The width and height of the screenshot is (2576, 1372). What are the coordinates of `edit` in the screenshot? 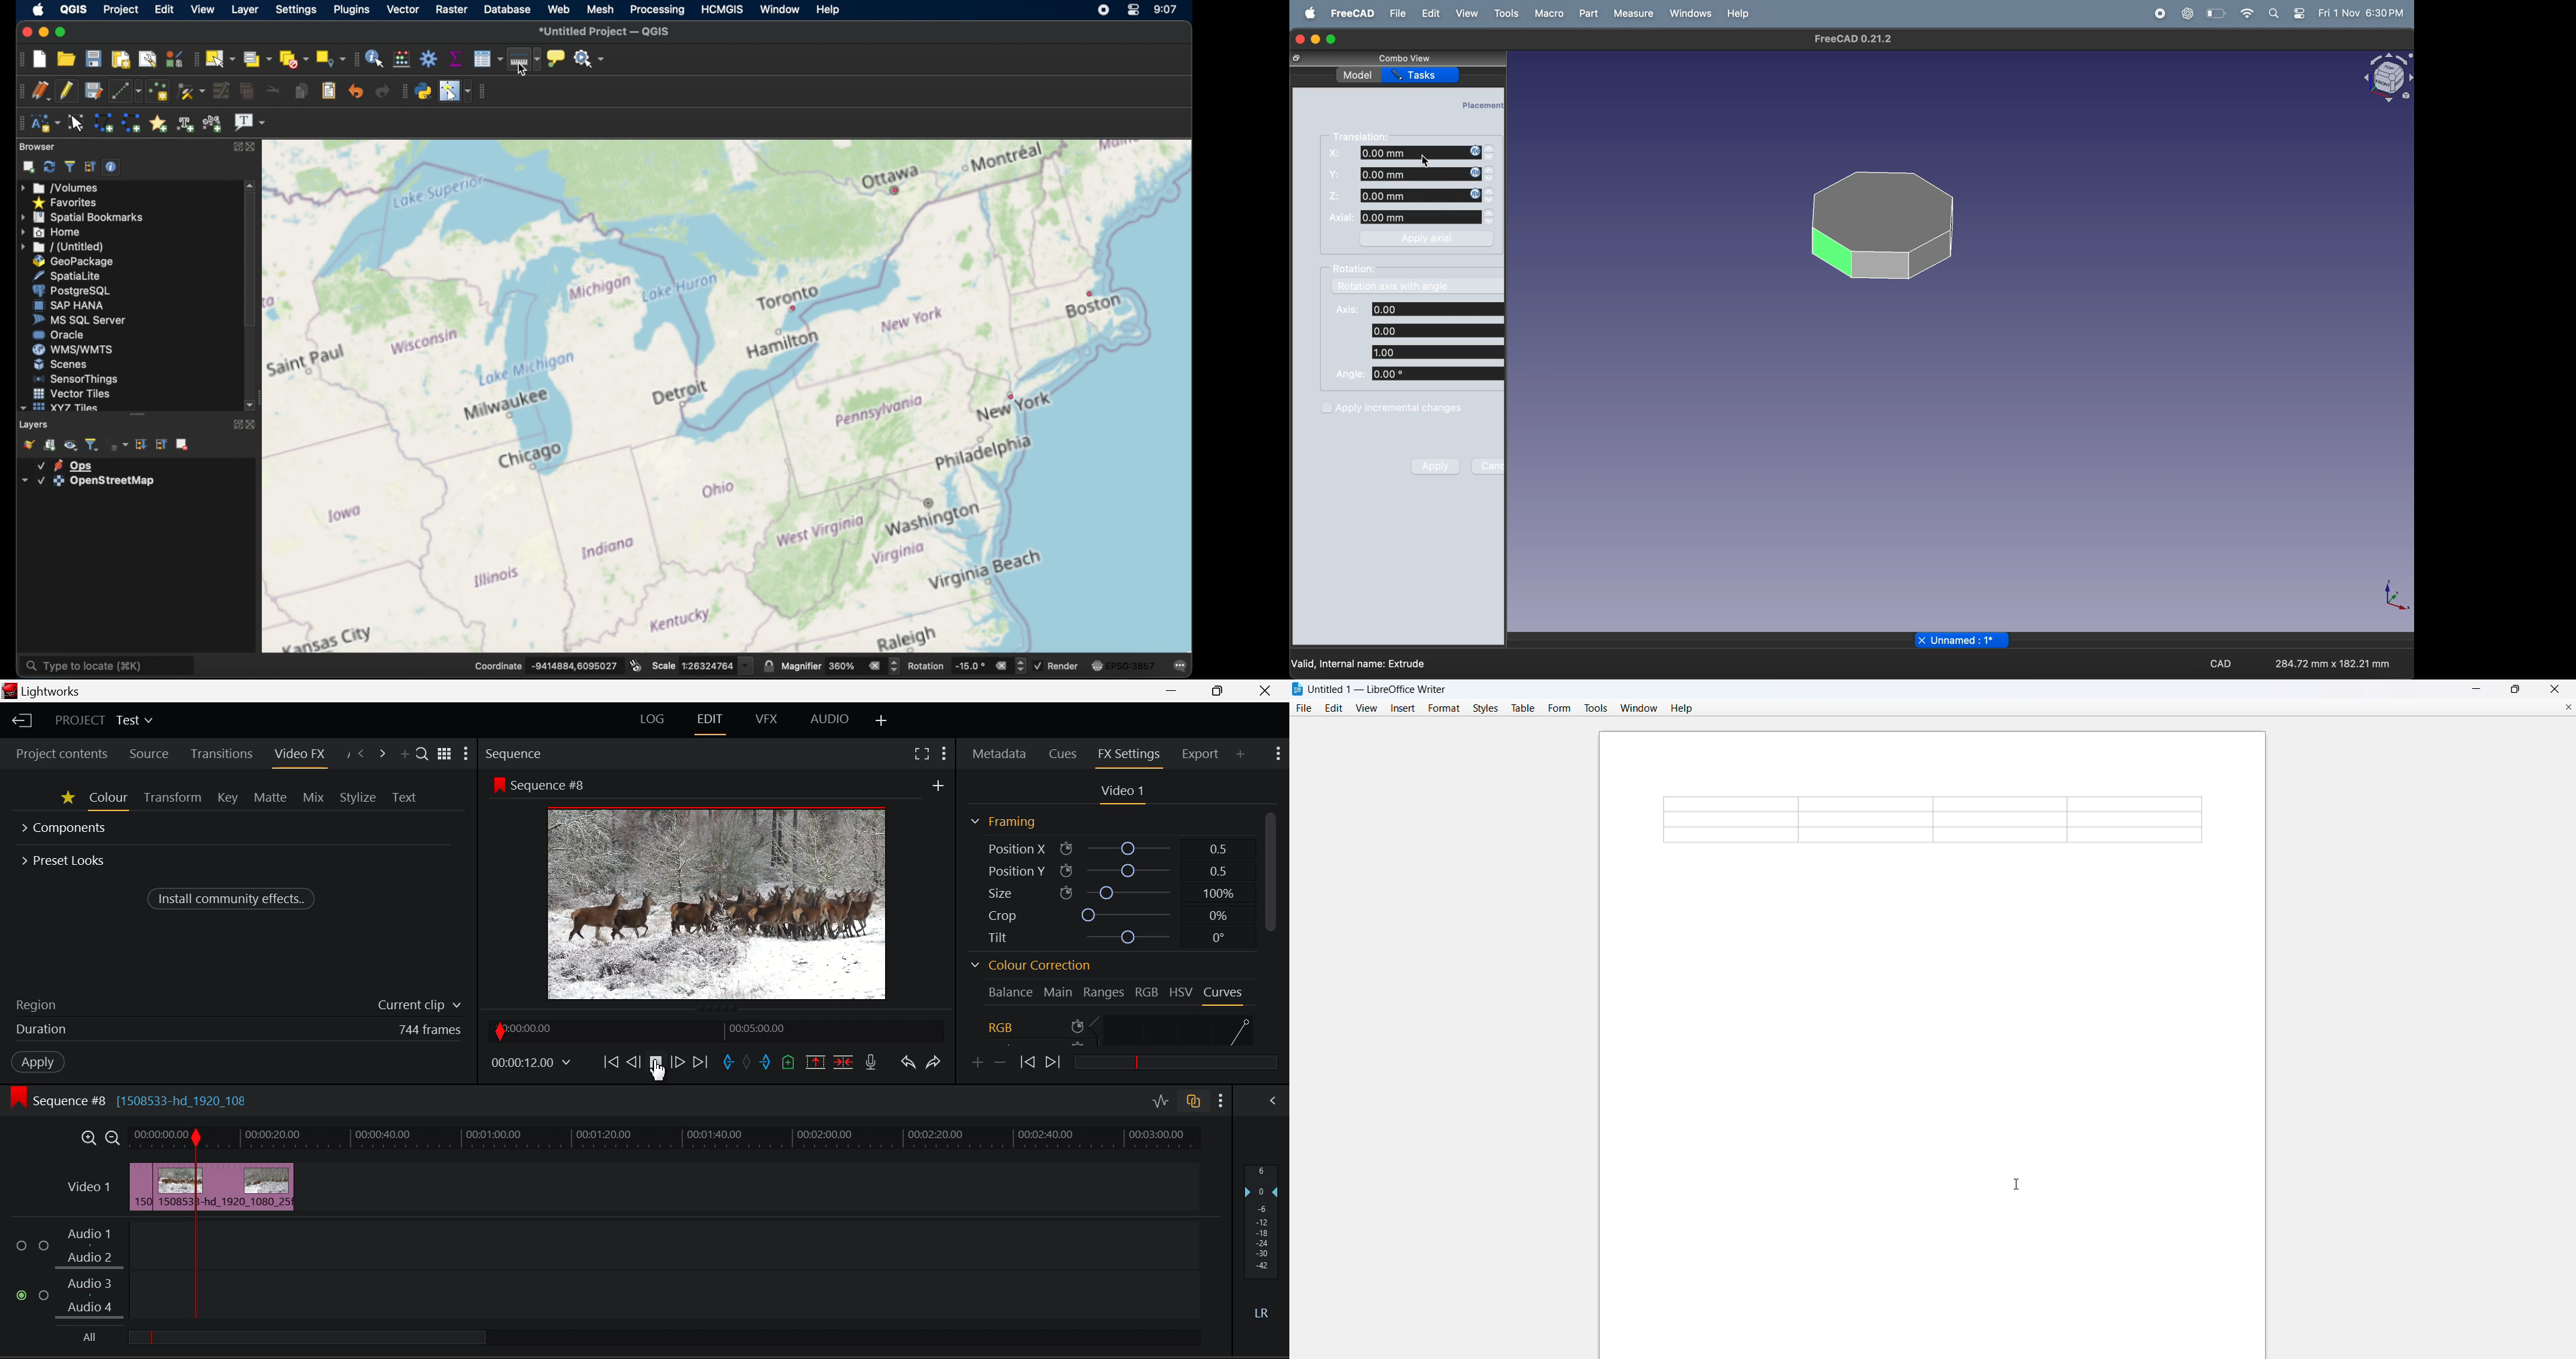 It's located at (1429, 13).